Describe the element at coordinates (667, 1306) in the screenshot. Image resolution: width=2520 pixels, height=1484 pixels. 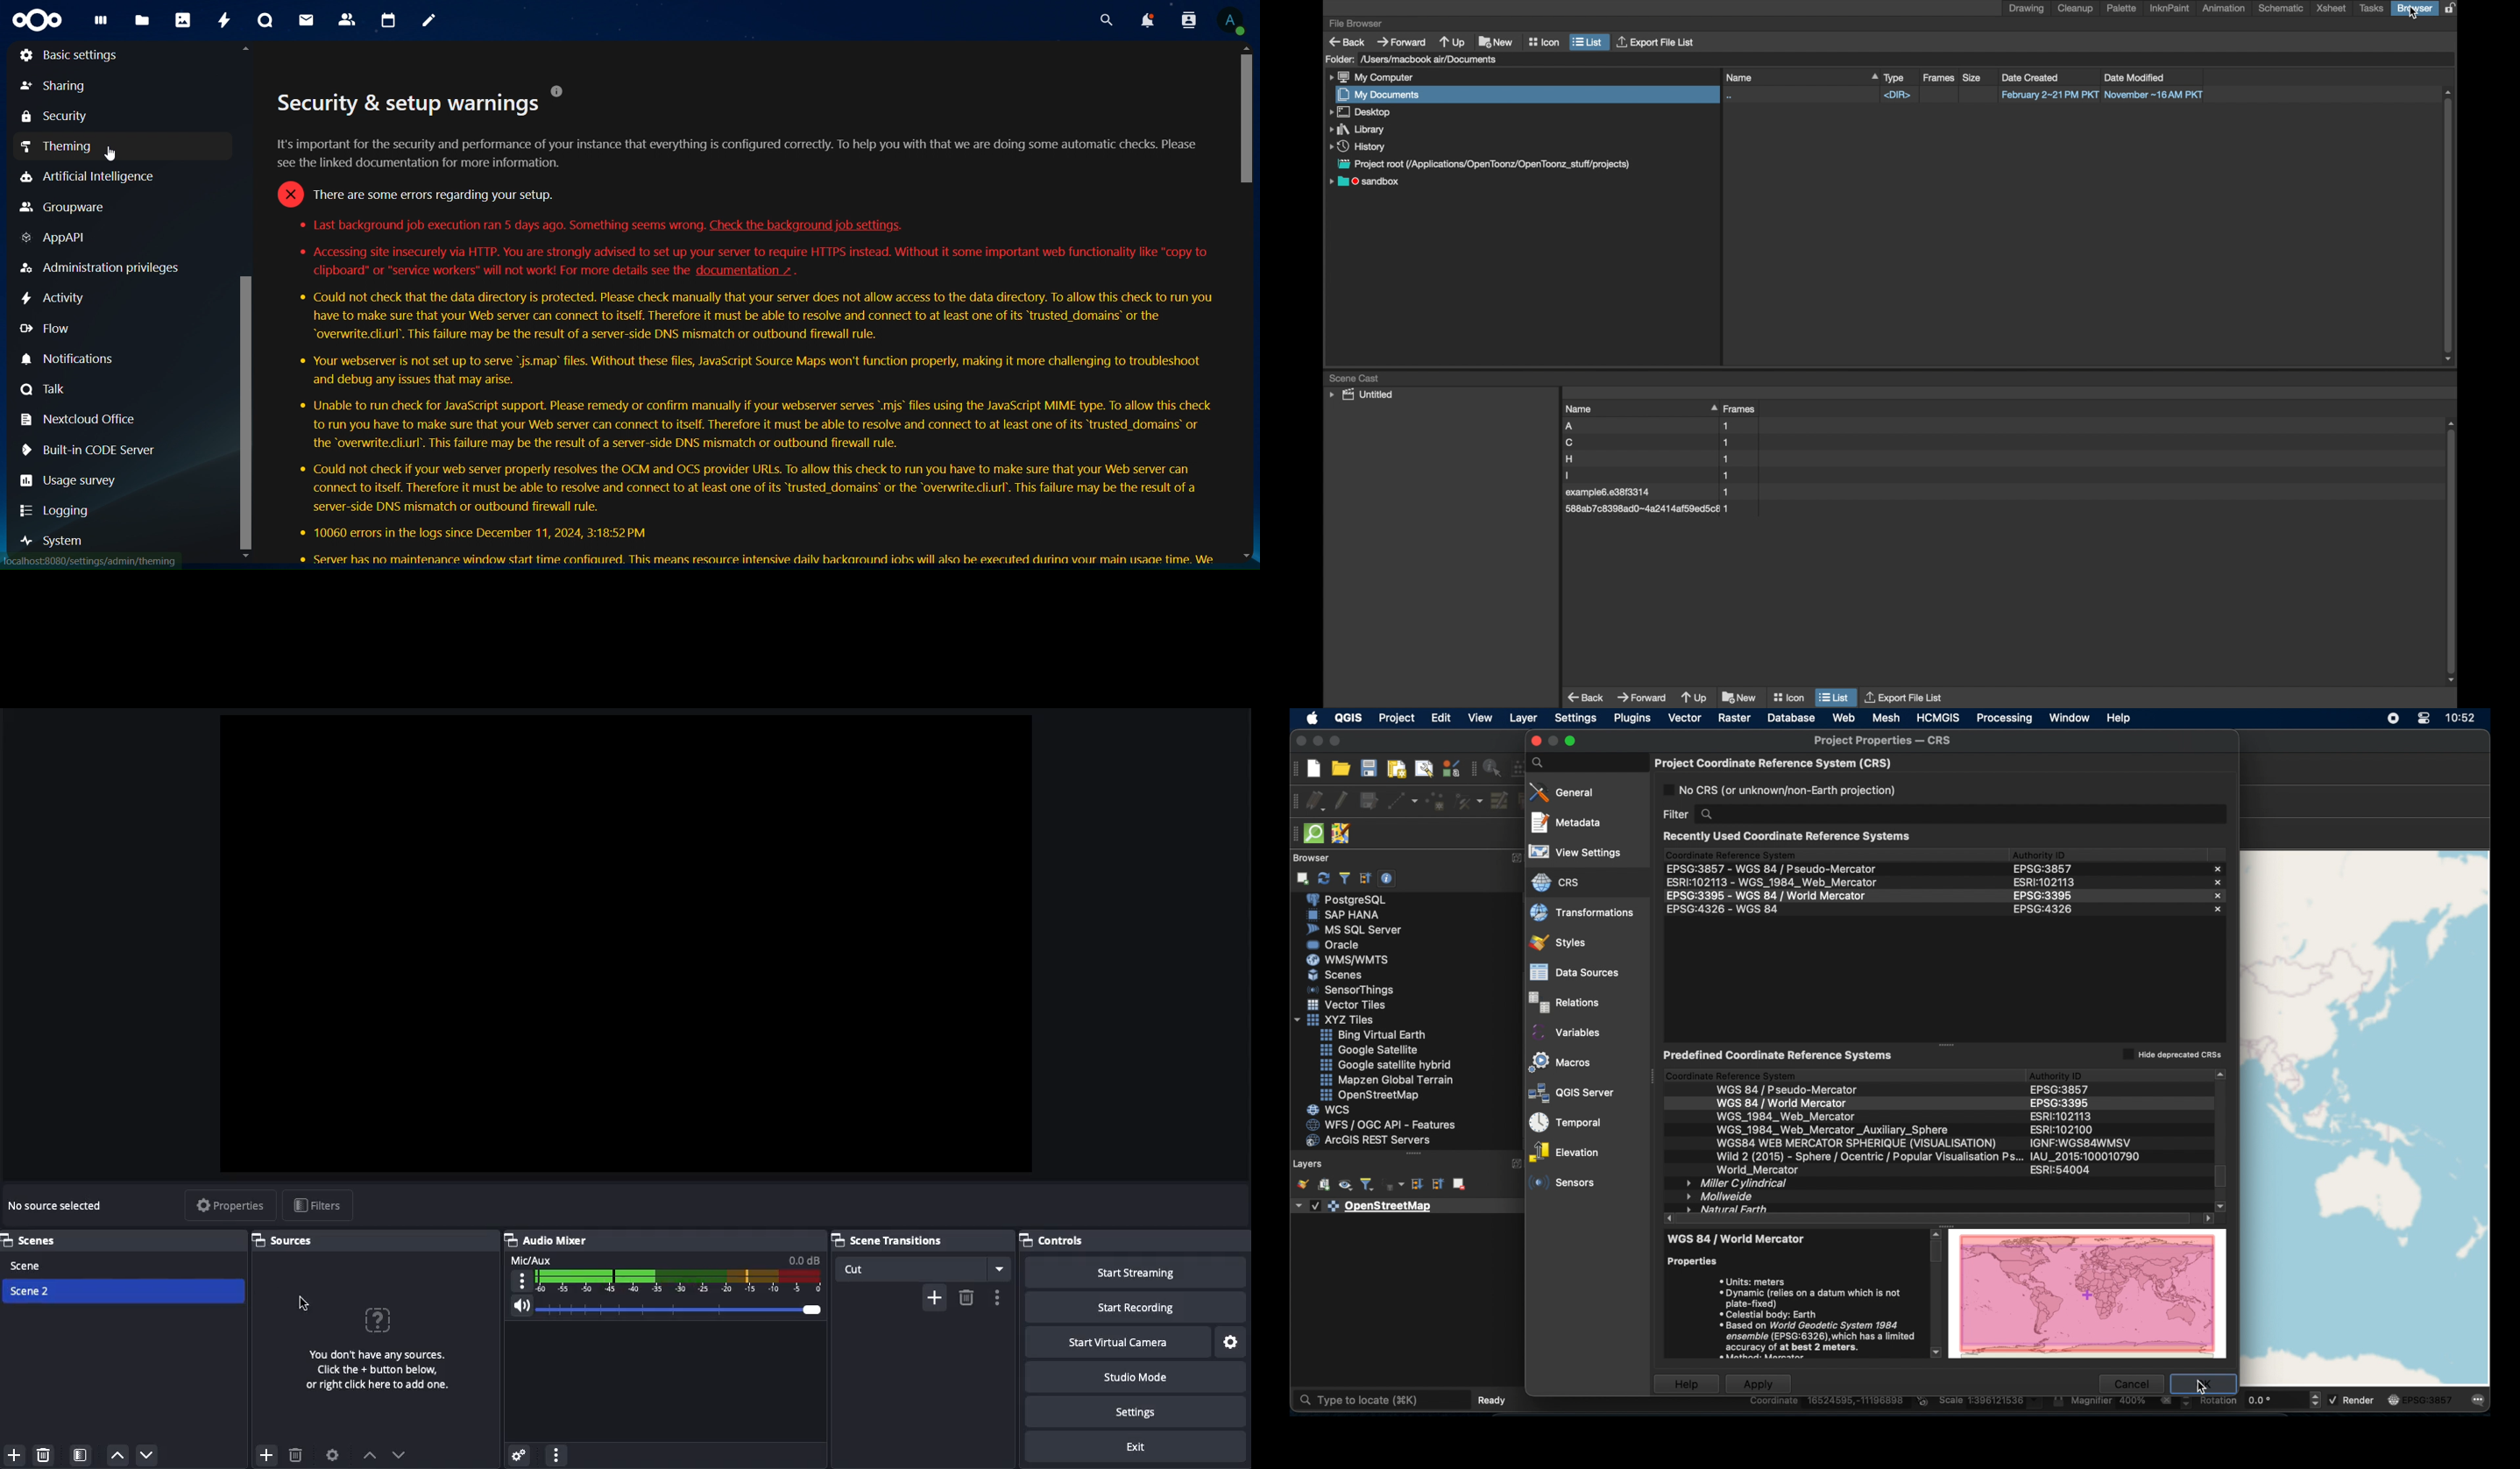
I see `Volume` at that location.